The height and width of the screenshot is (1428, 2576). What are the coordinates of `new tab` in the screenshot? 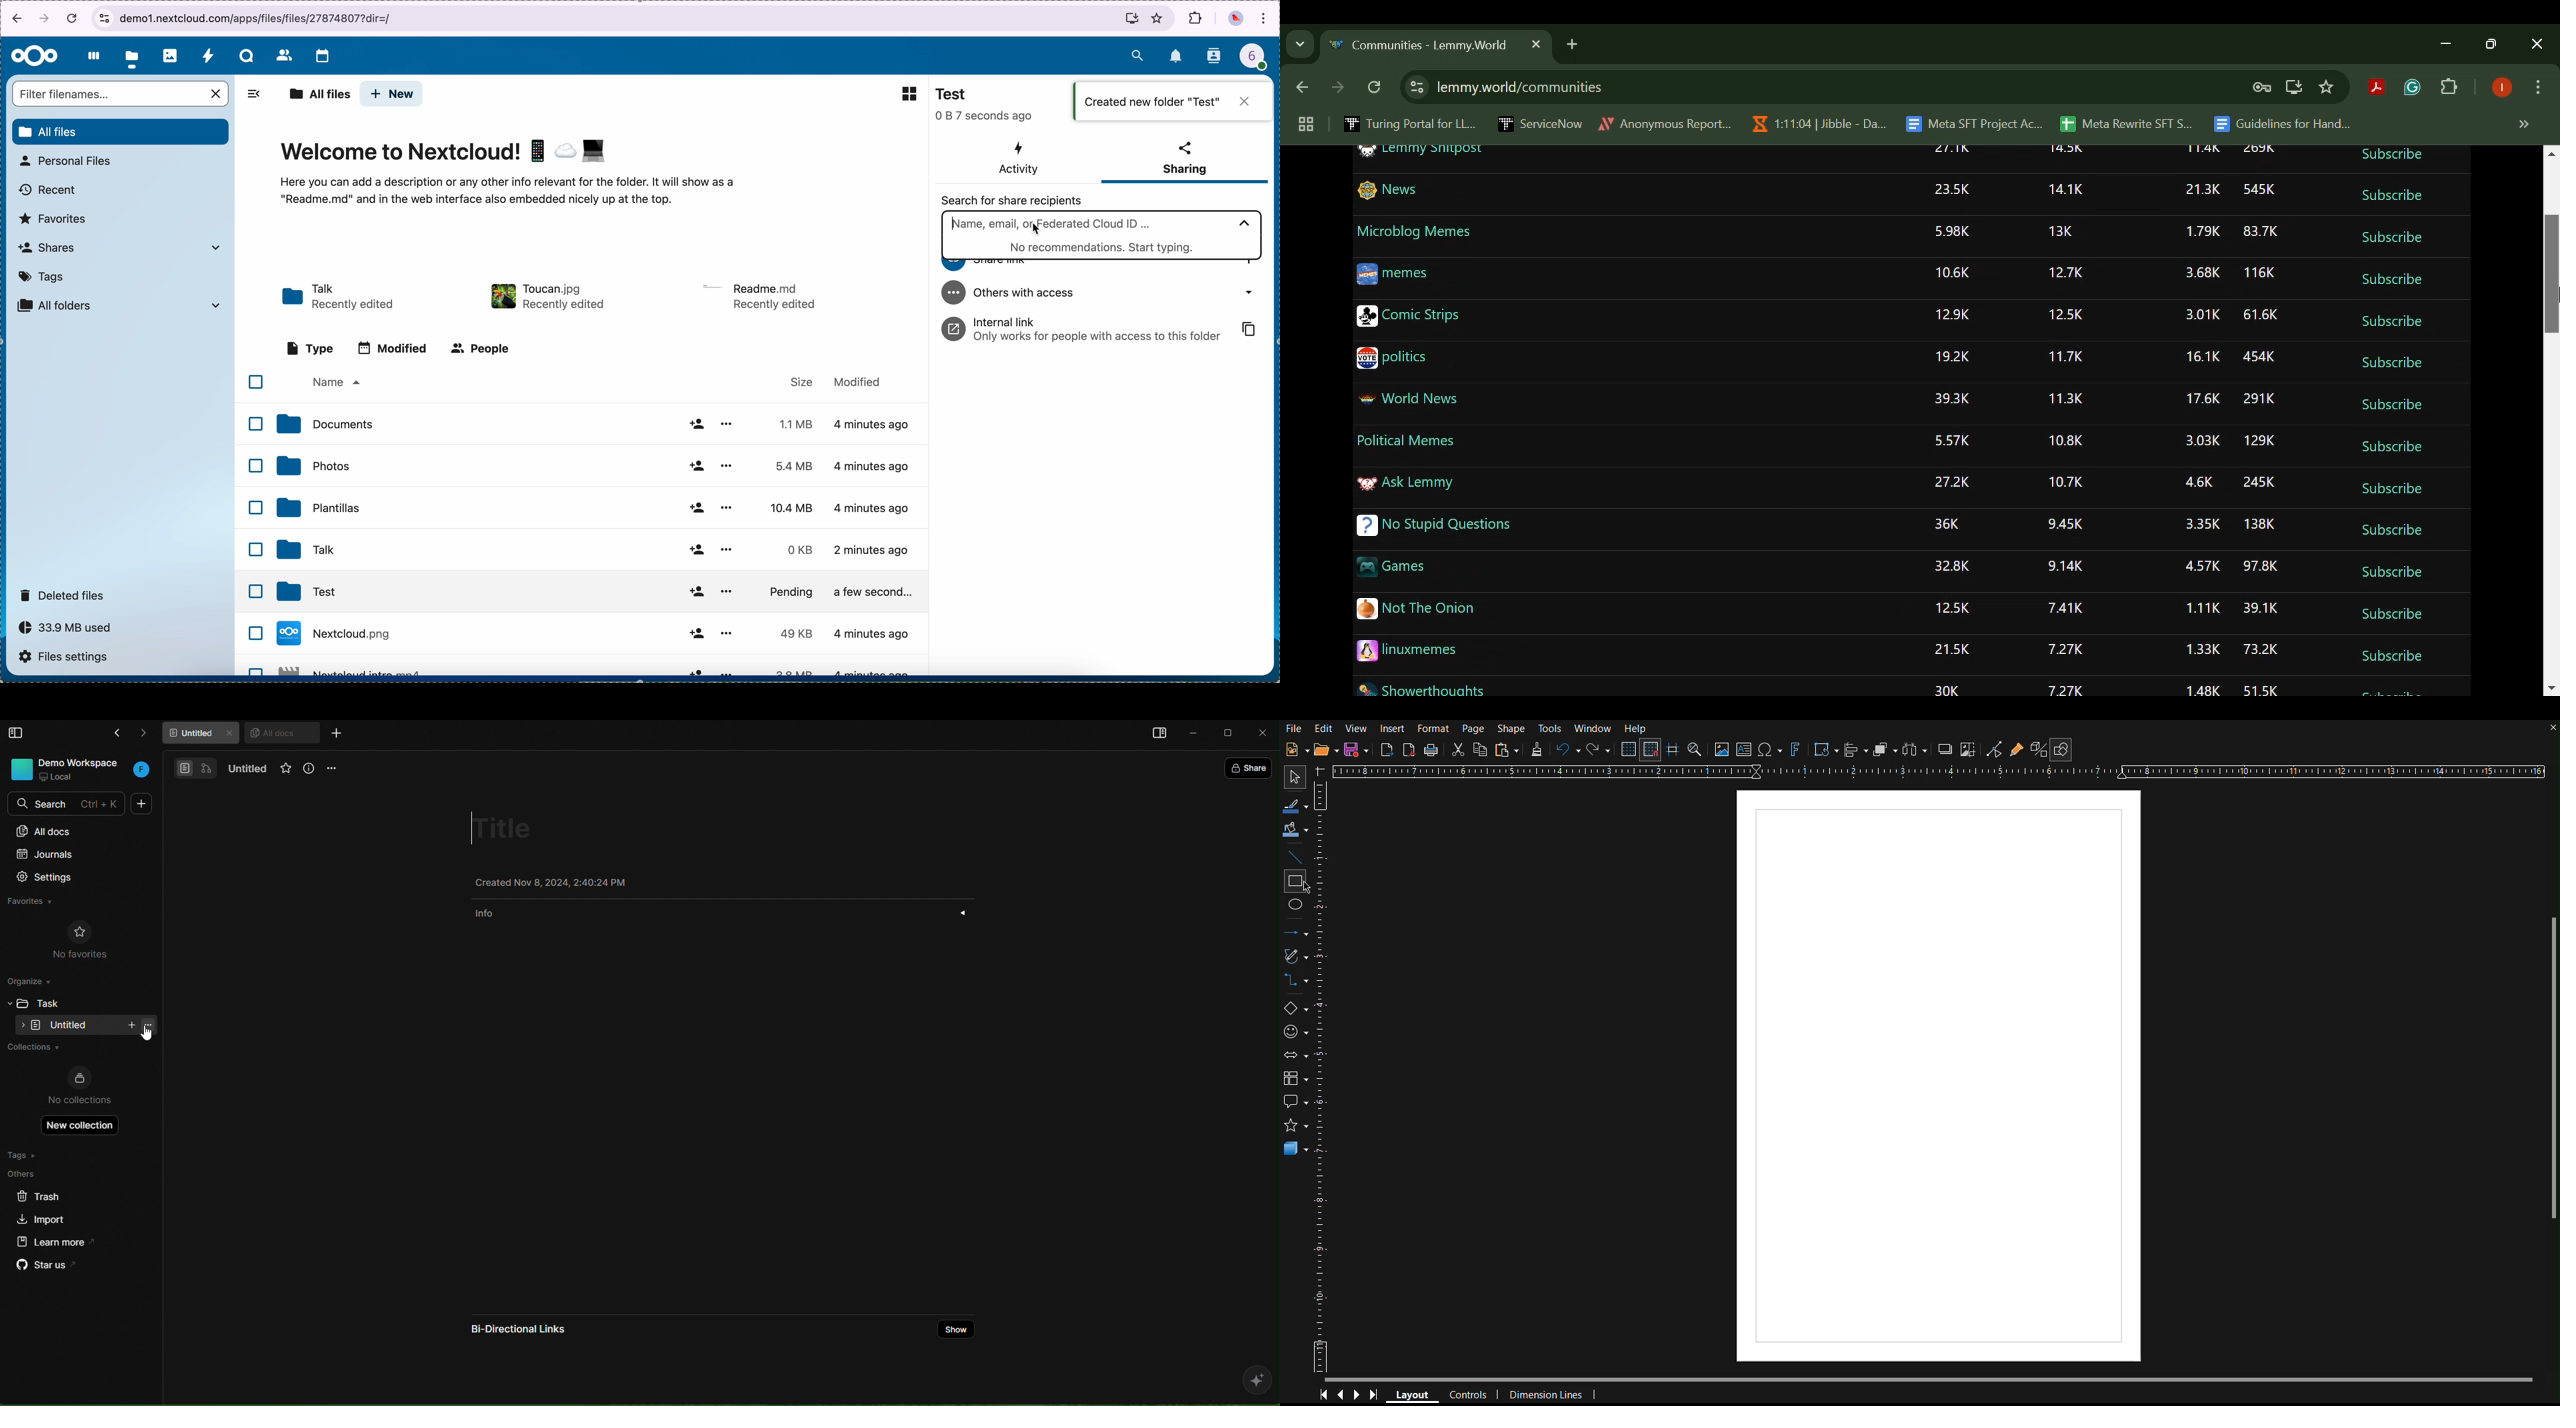 It's located at (335, 733).